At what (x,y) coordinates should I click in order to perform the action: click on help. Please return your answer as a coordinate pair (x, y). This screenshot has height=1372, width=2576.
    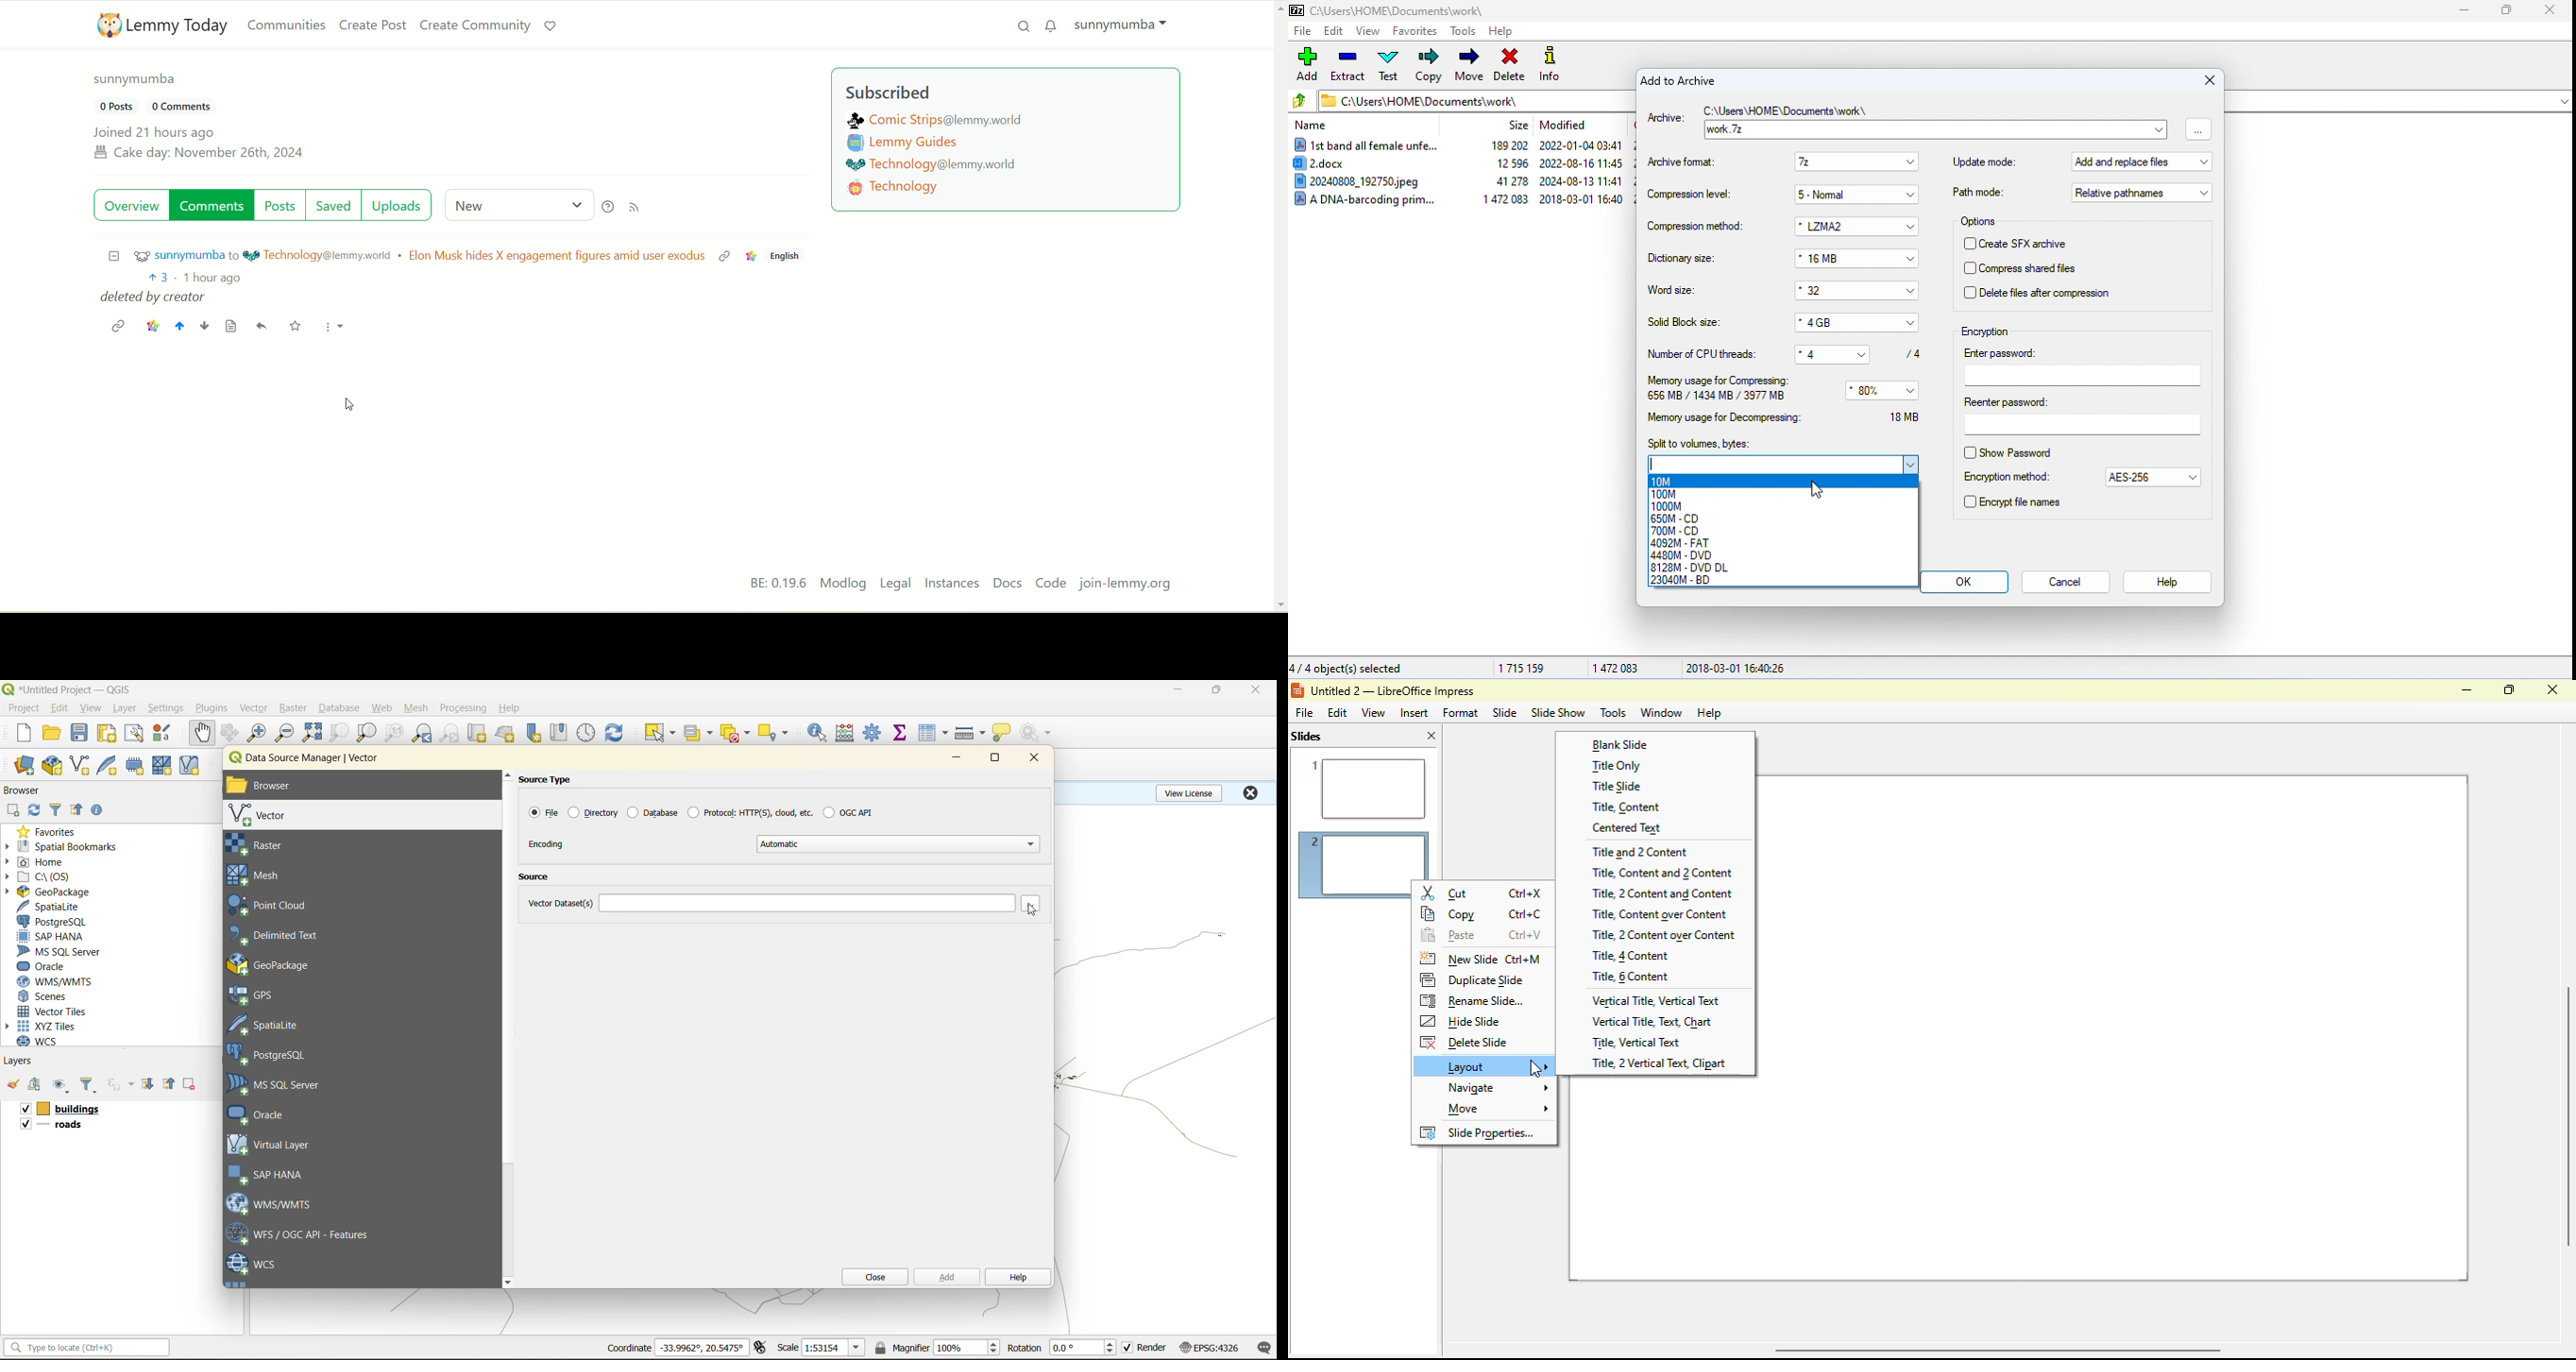
    Looking at the image, I should click on (1709, 713).